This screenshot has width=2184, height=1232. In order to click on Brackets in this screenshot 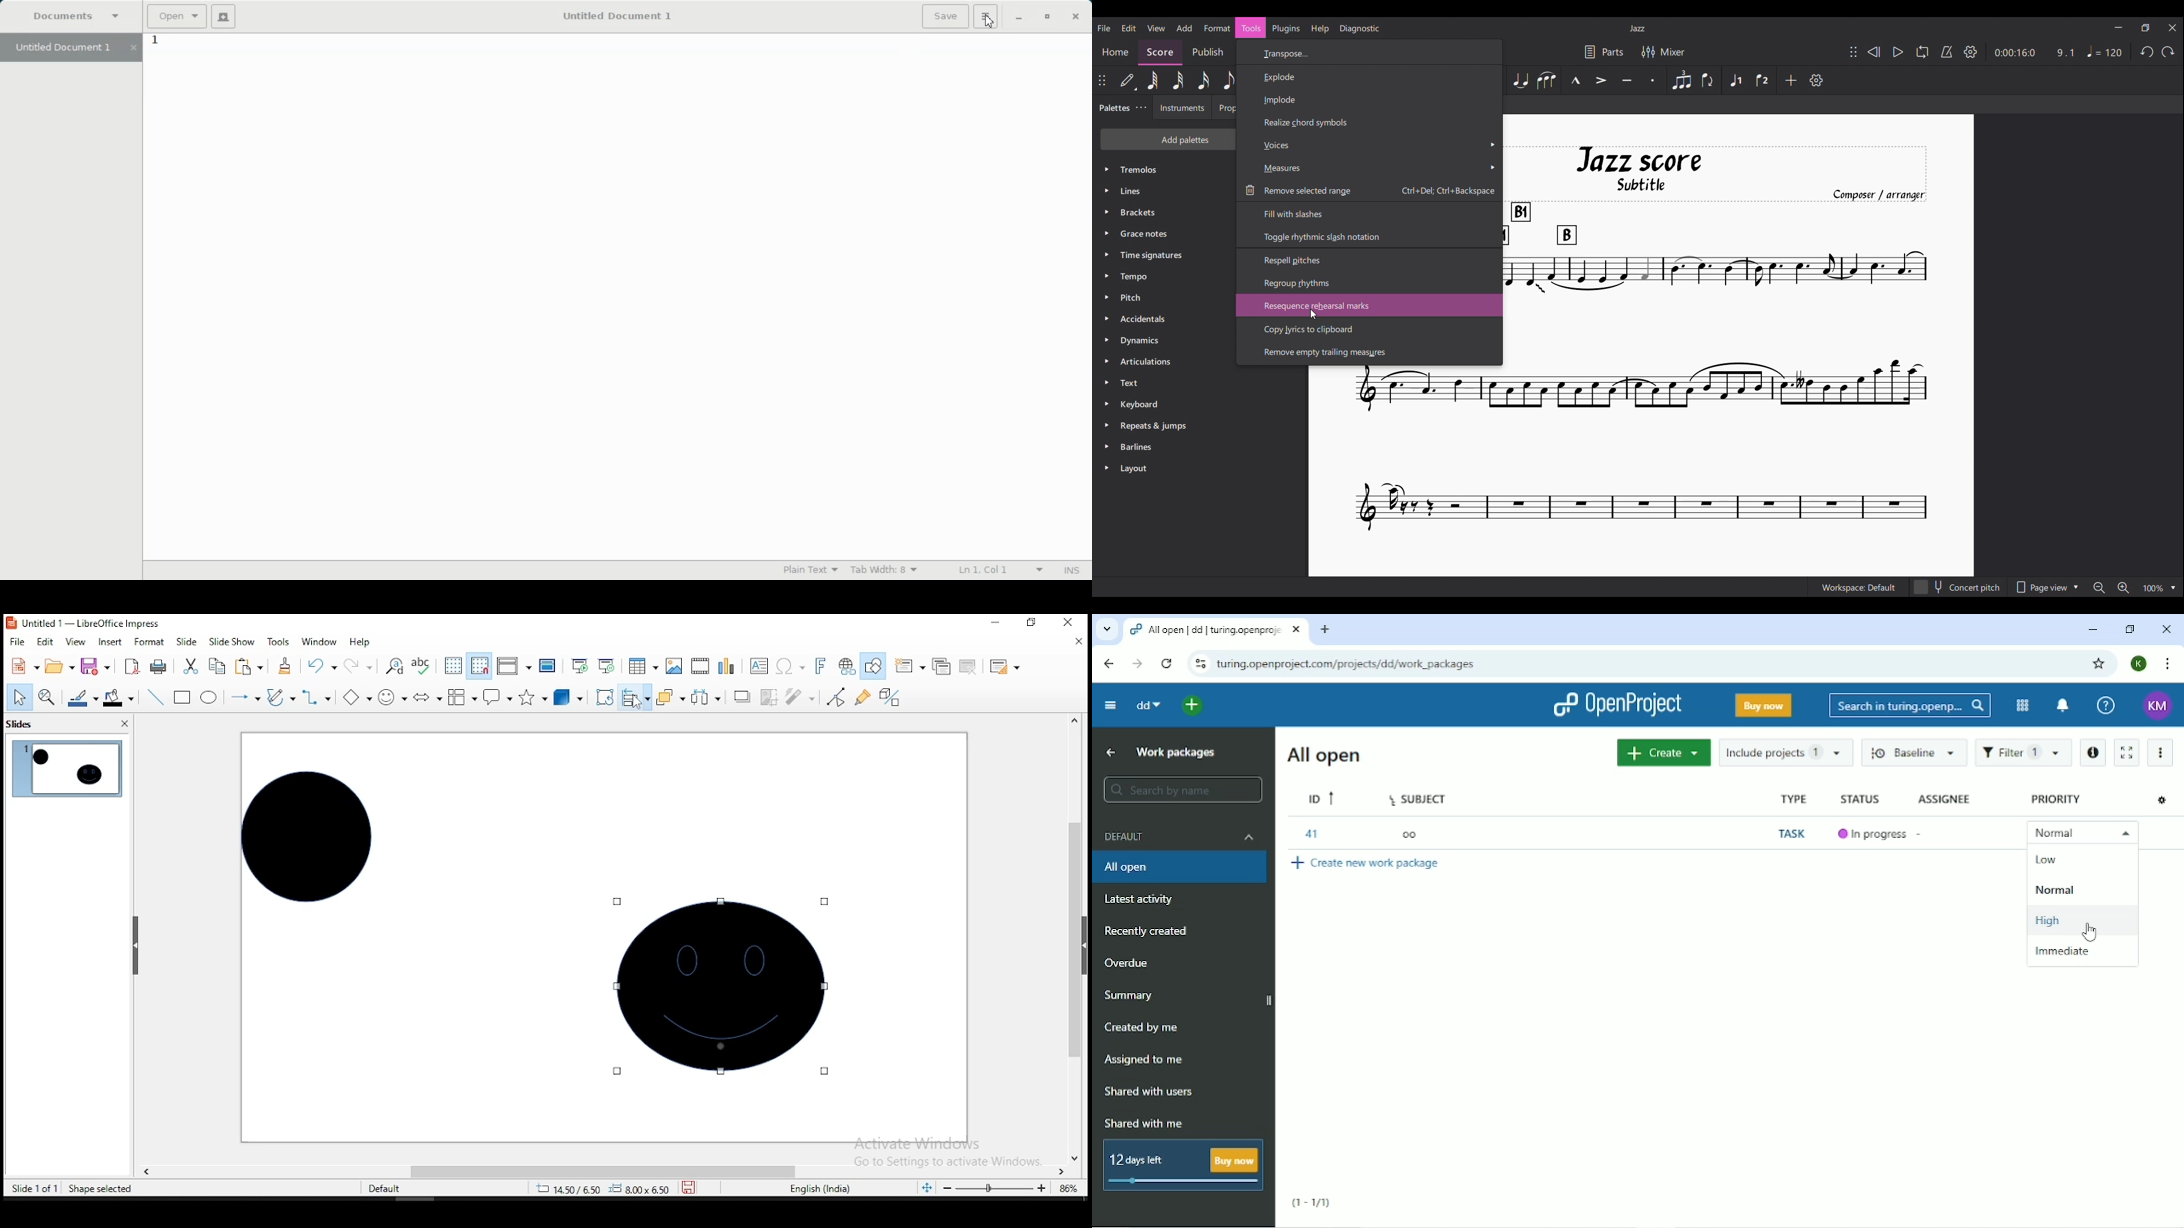, I will do `click(1165, 212)`.